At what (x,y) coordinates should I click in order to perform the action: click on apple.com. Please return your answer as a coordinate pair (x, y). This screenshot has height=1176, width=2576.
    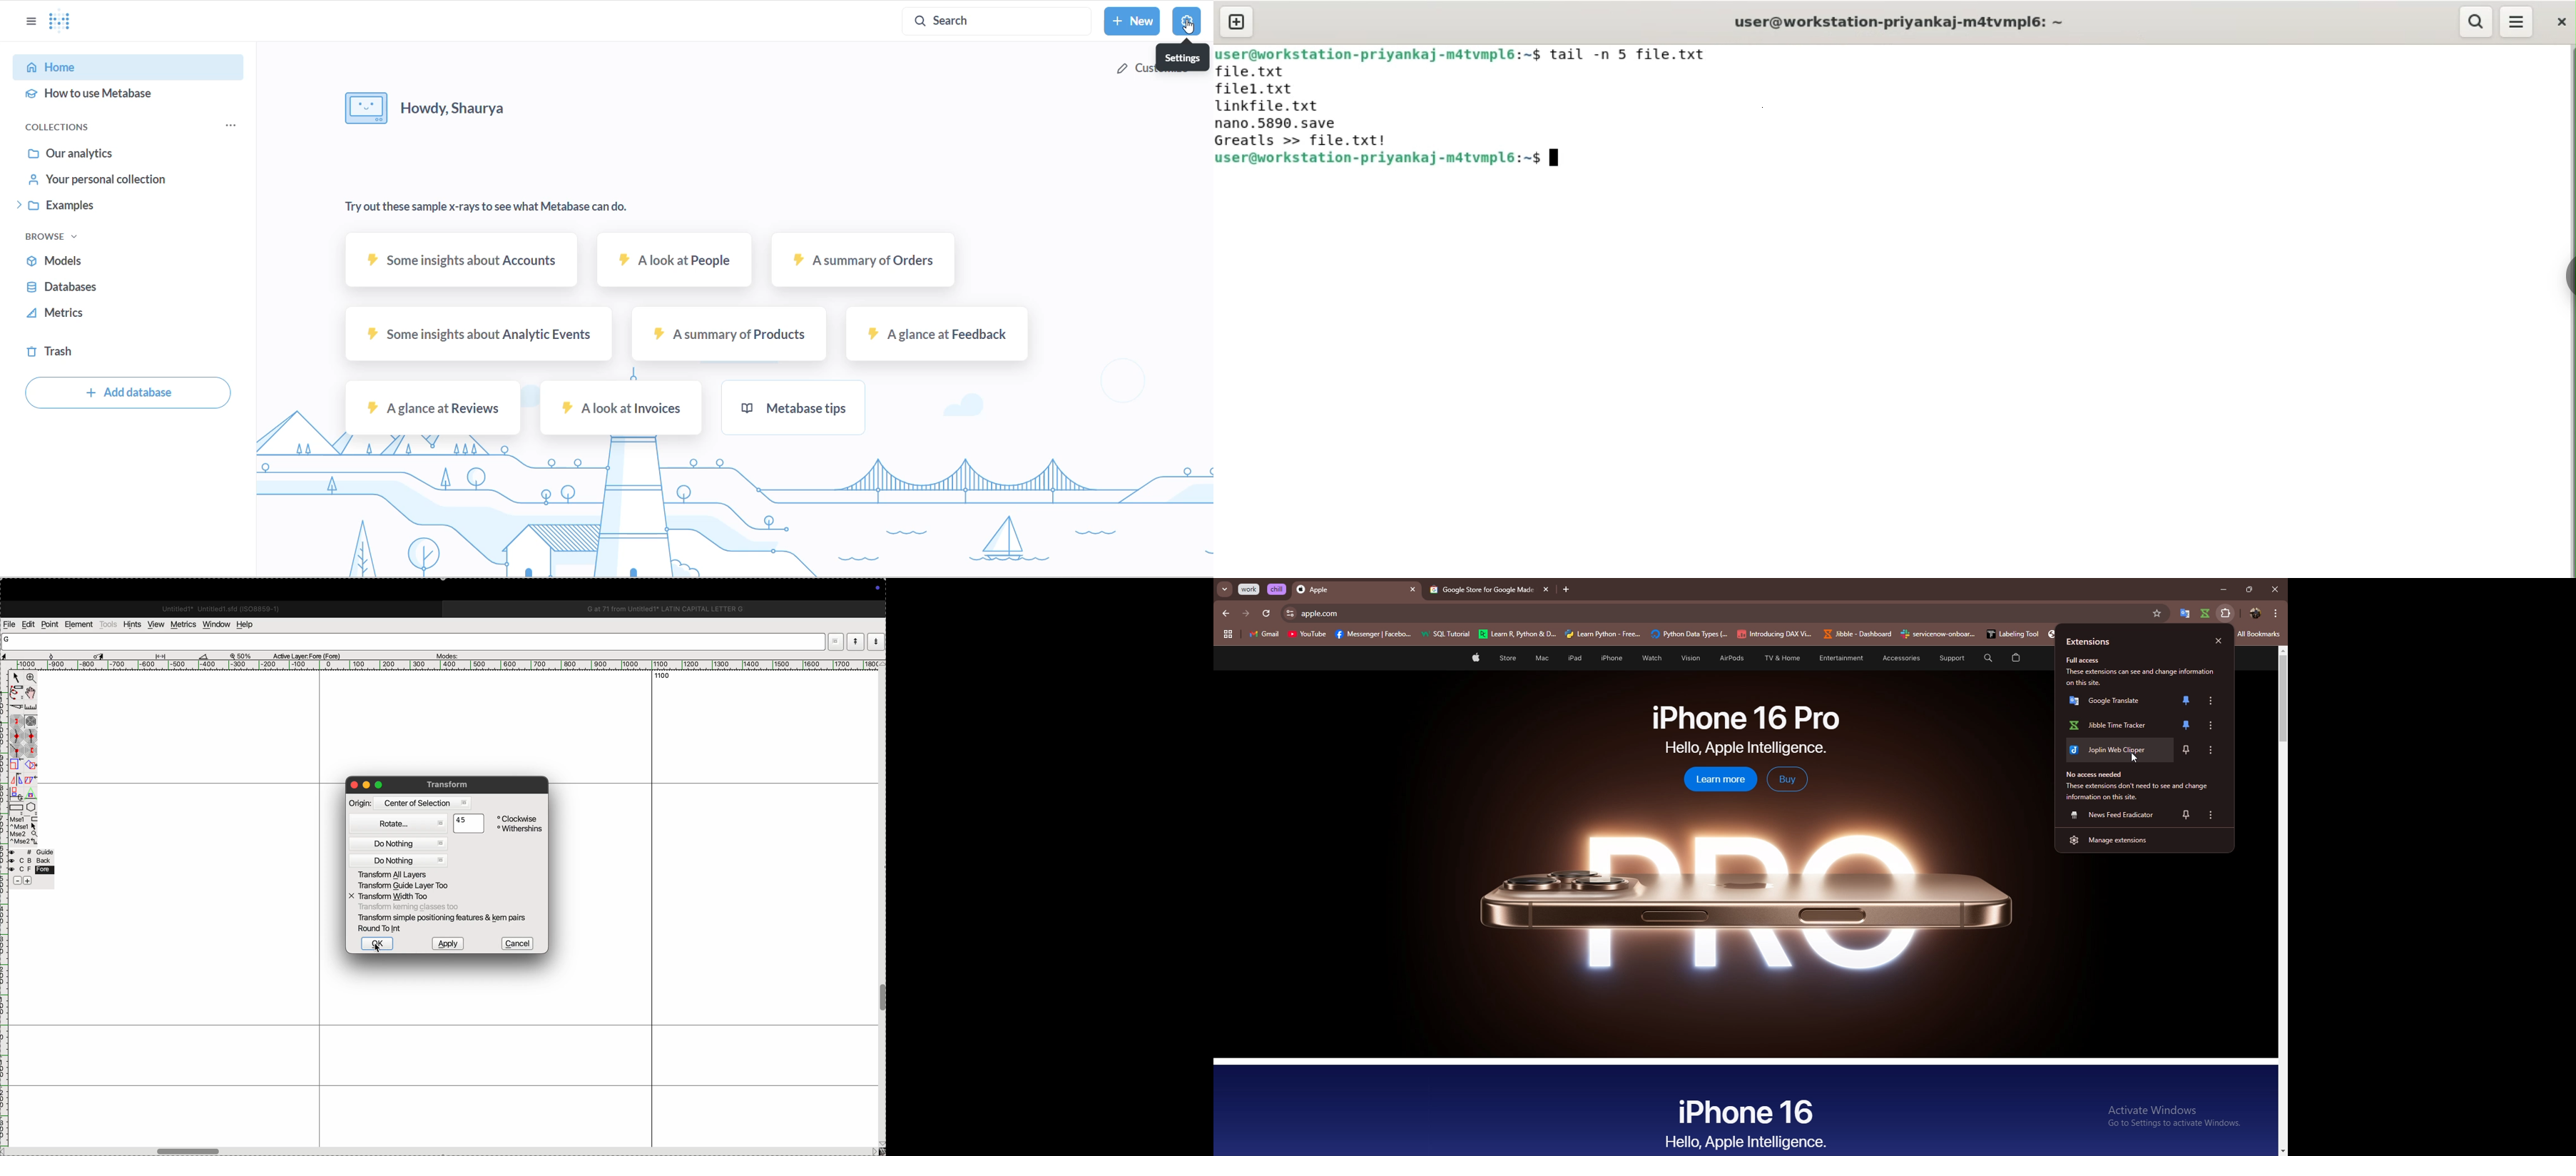
    Looking at the image, I should click on (1721, 613).